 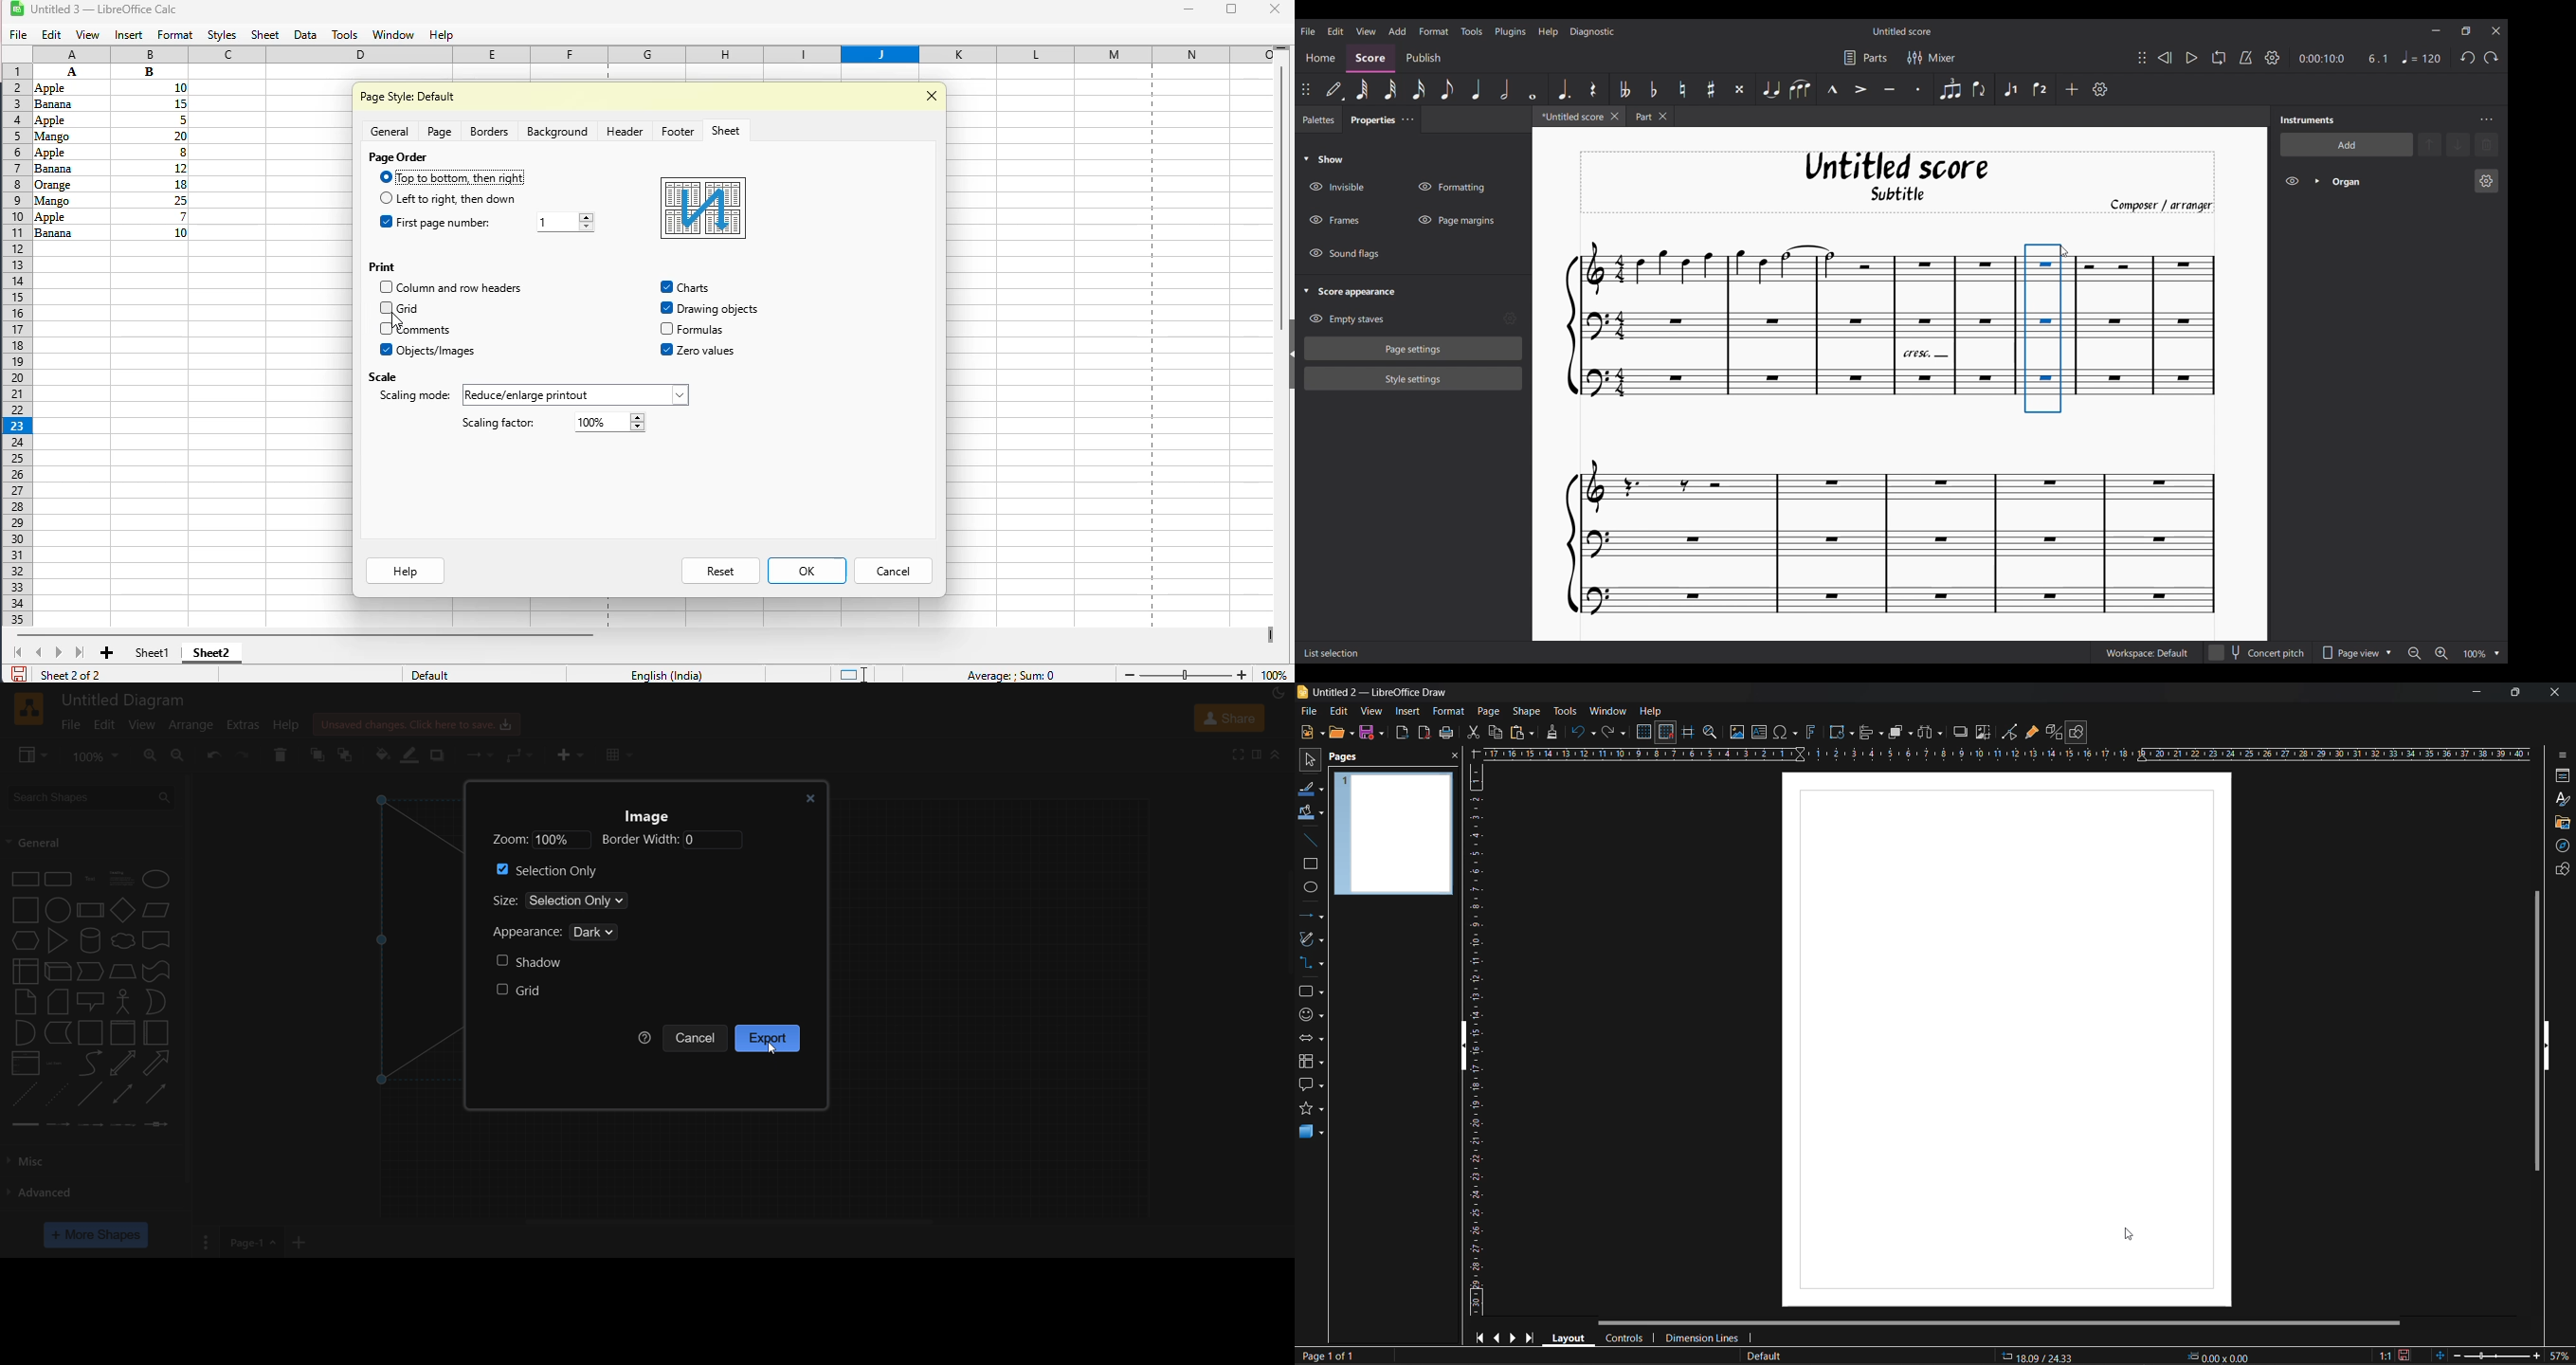 What do you see at coordinates (1563, 89) in the screenshot?
I see `Augmentation dot` at bounding box center [1563, 89].